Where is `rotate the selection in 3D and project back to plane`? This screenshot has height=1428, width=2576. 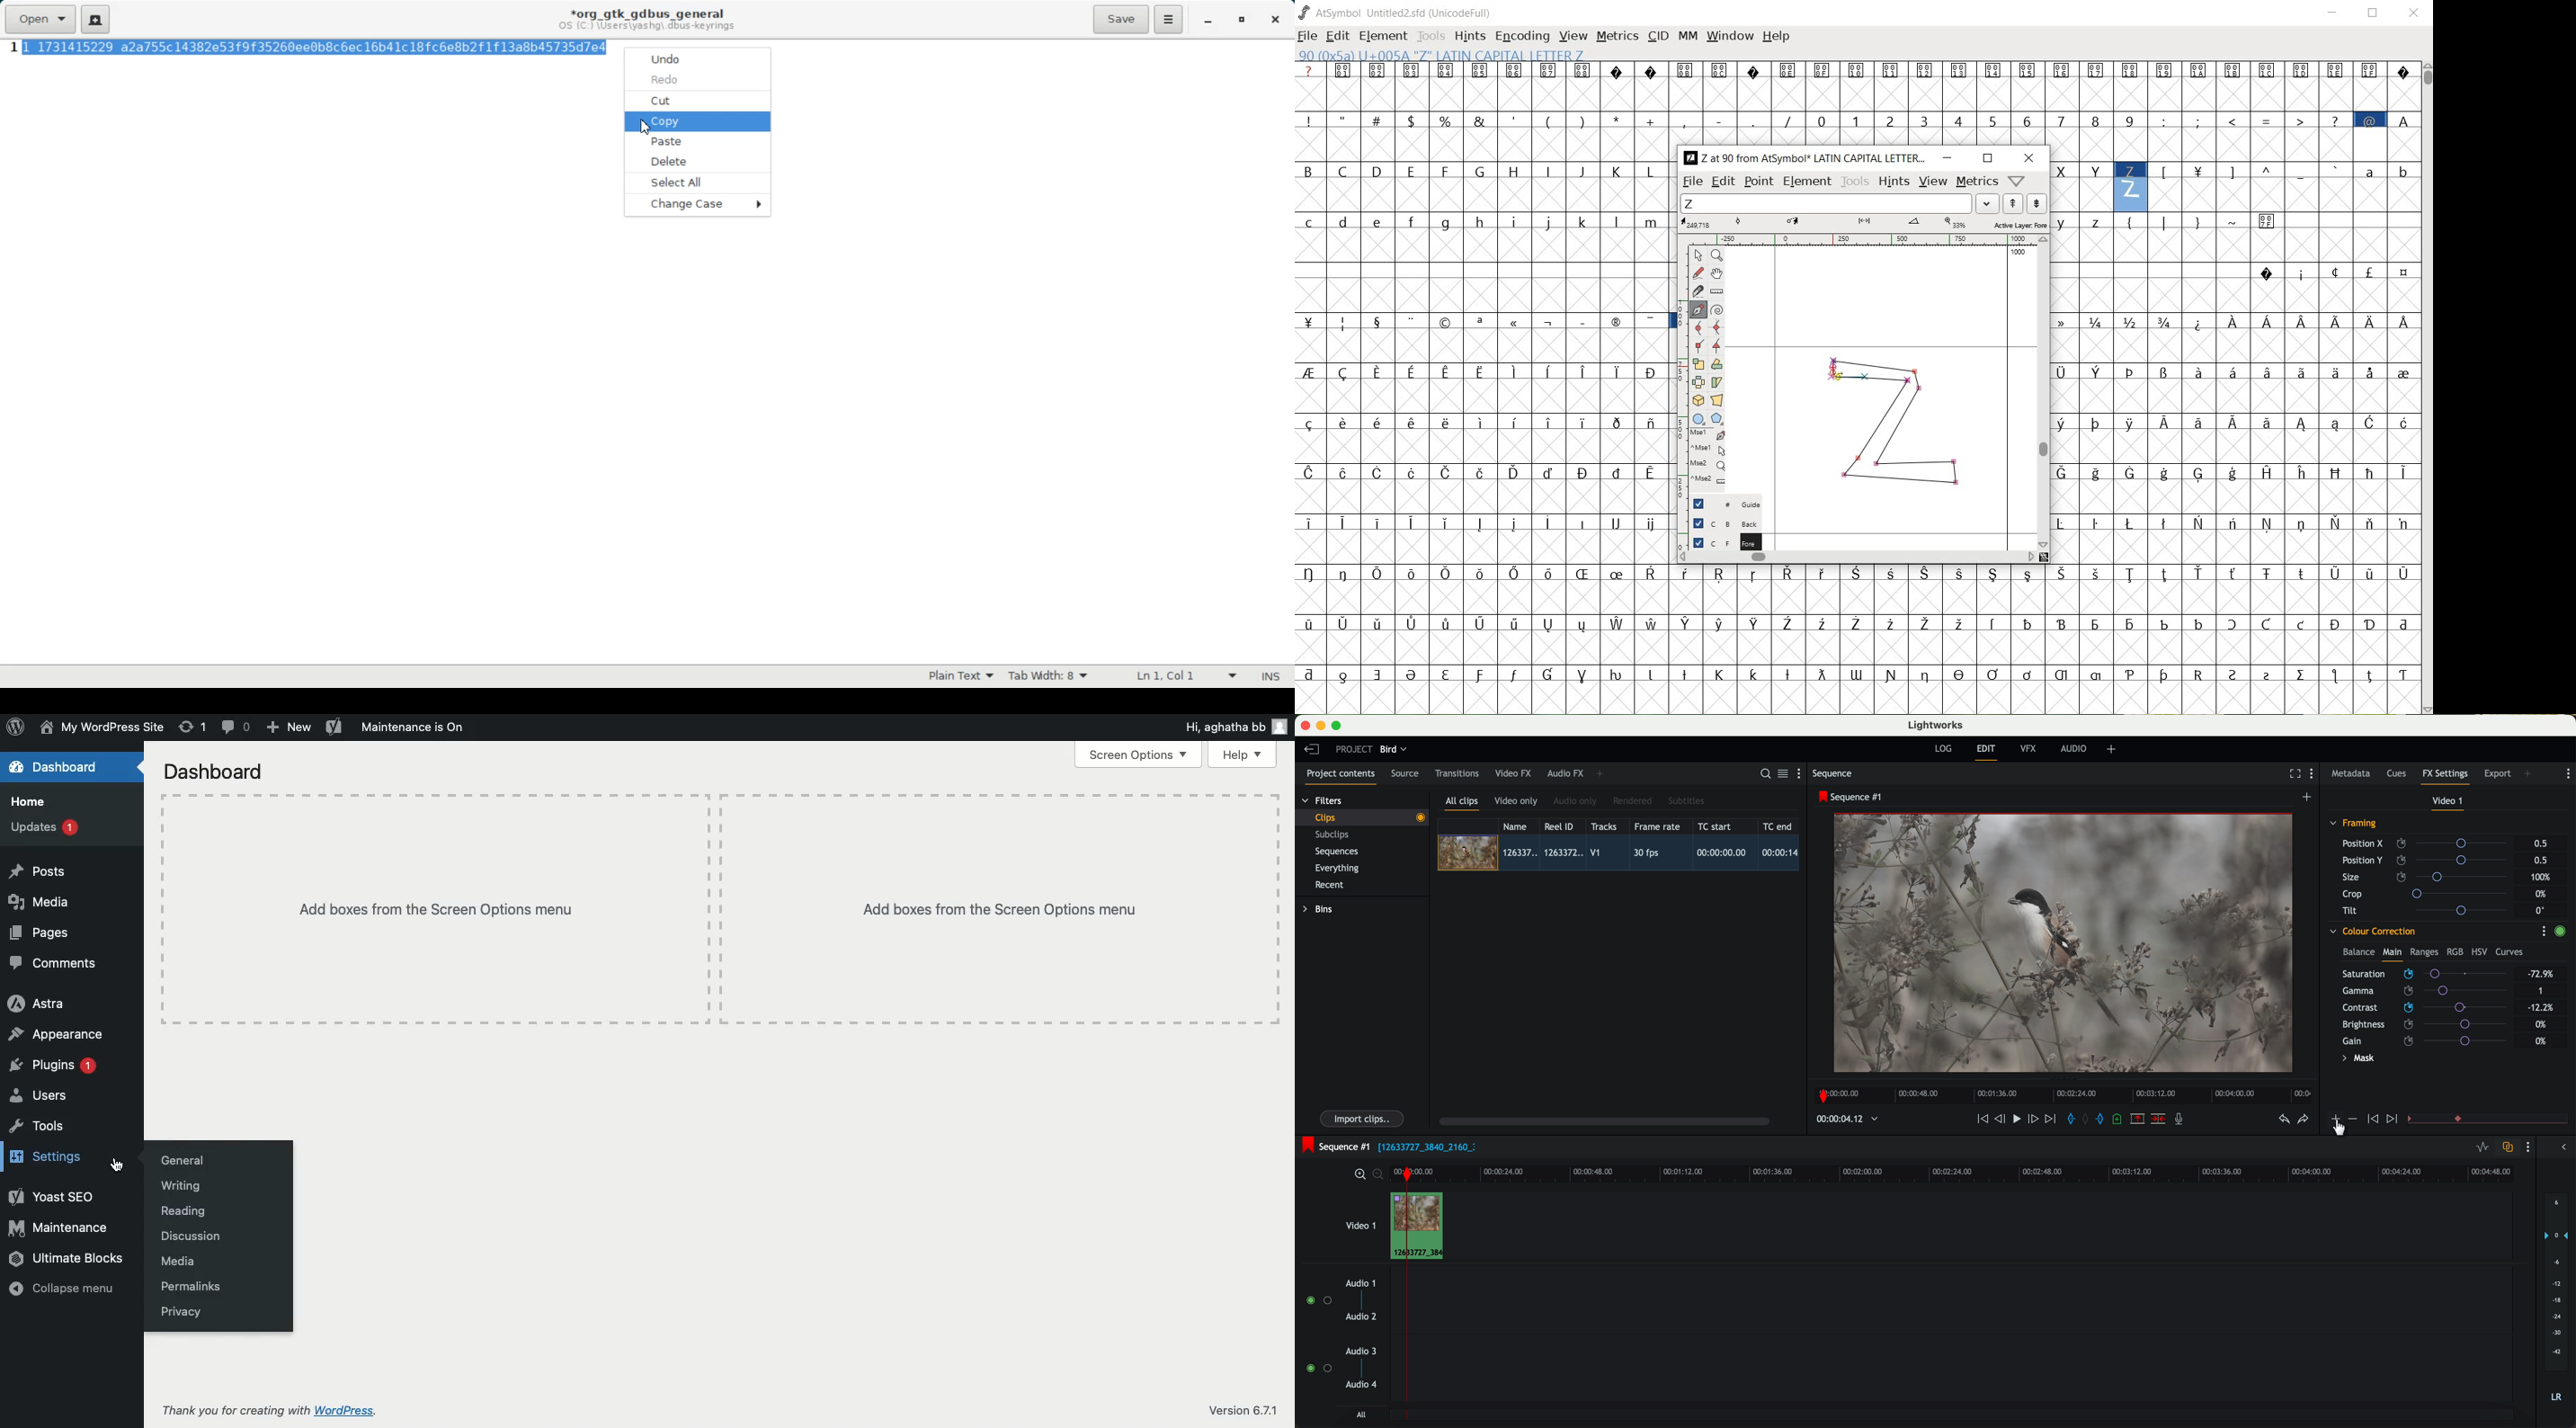 rotate the selection in 3D and project back to plane is located at coordinates (1698, 400).